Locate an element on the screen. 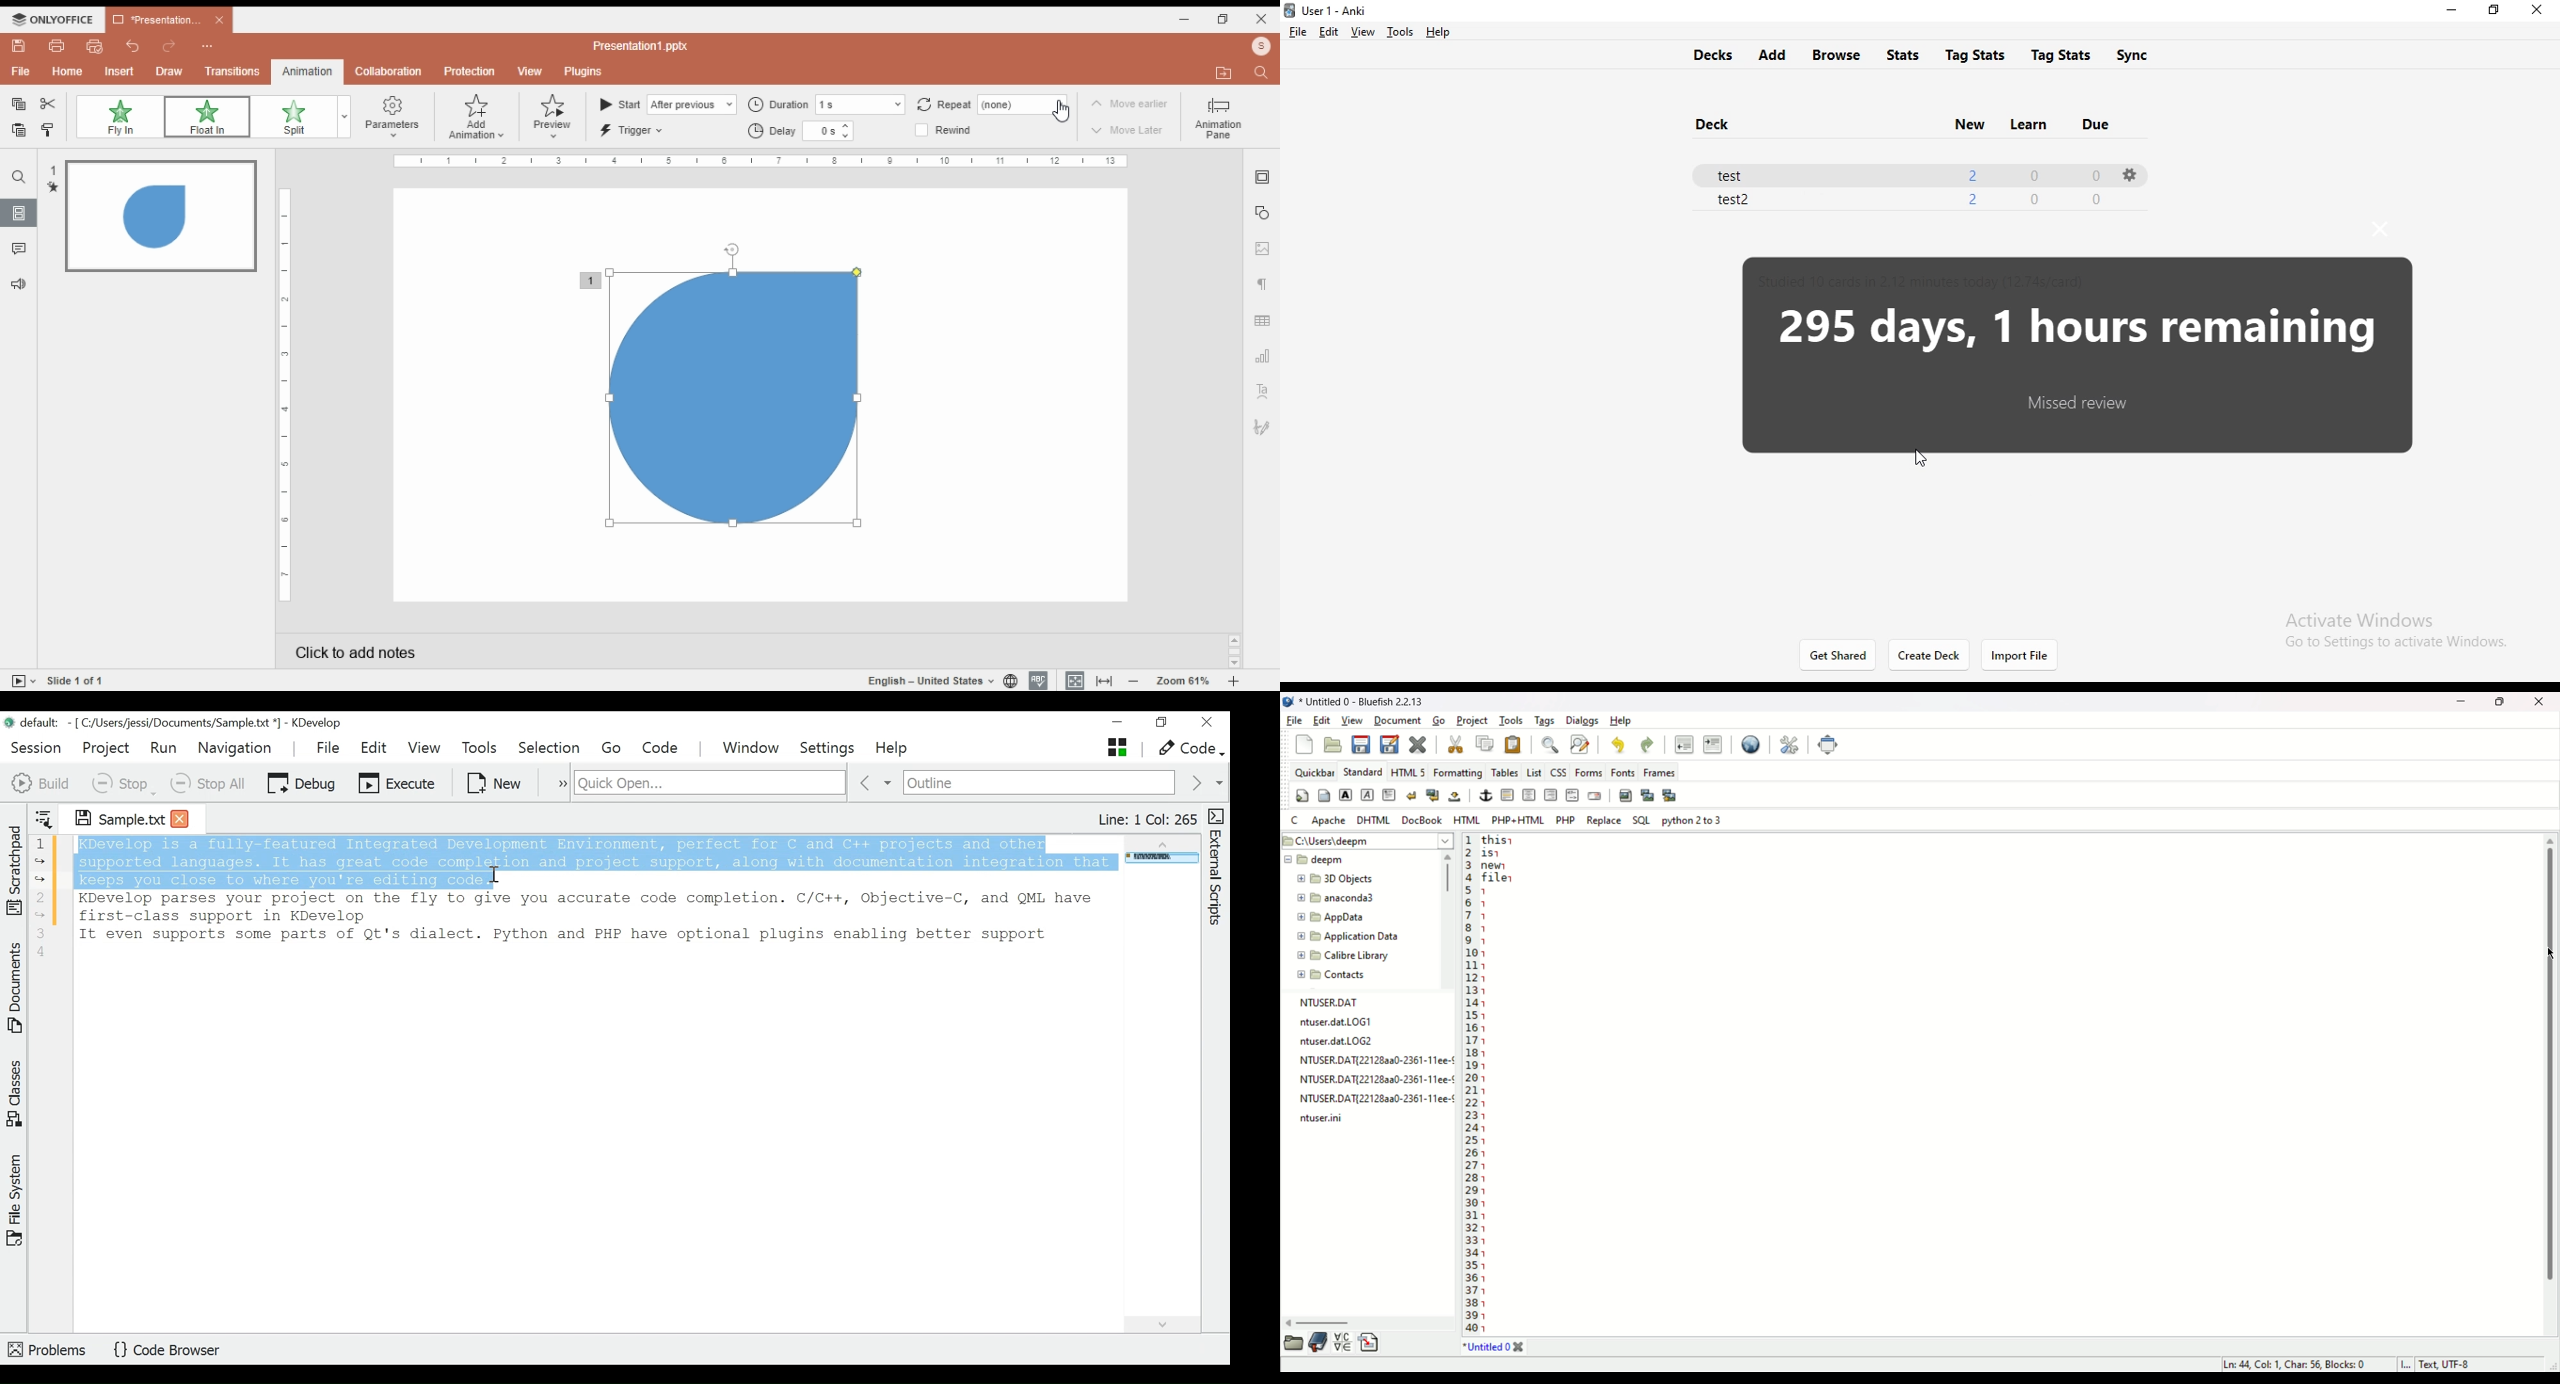 This screenshot has height=1400, width=2576. presentation1.pptx is located at coordinates (645, 46).